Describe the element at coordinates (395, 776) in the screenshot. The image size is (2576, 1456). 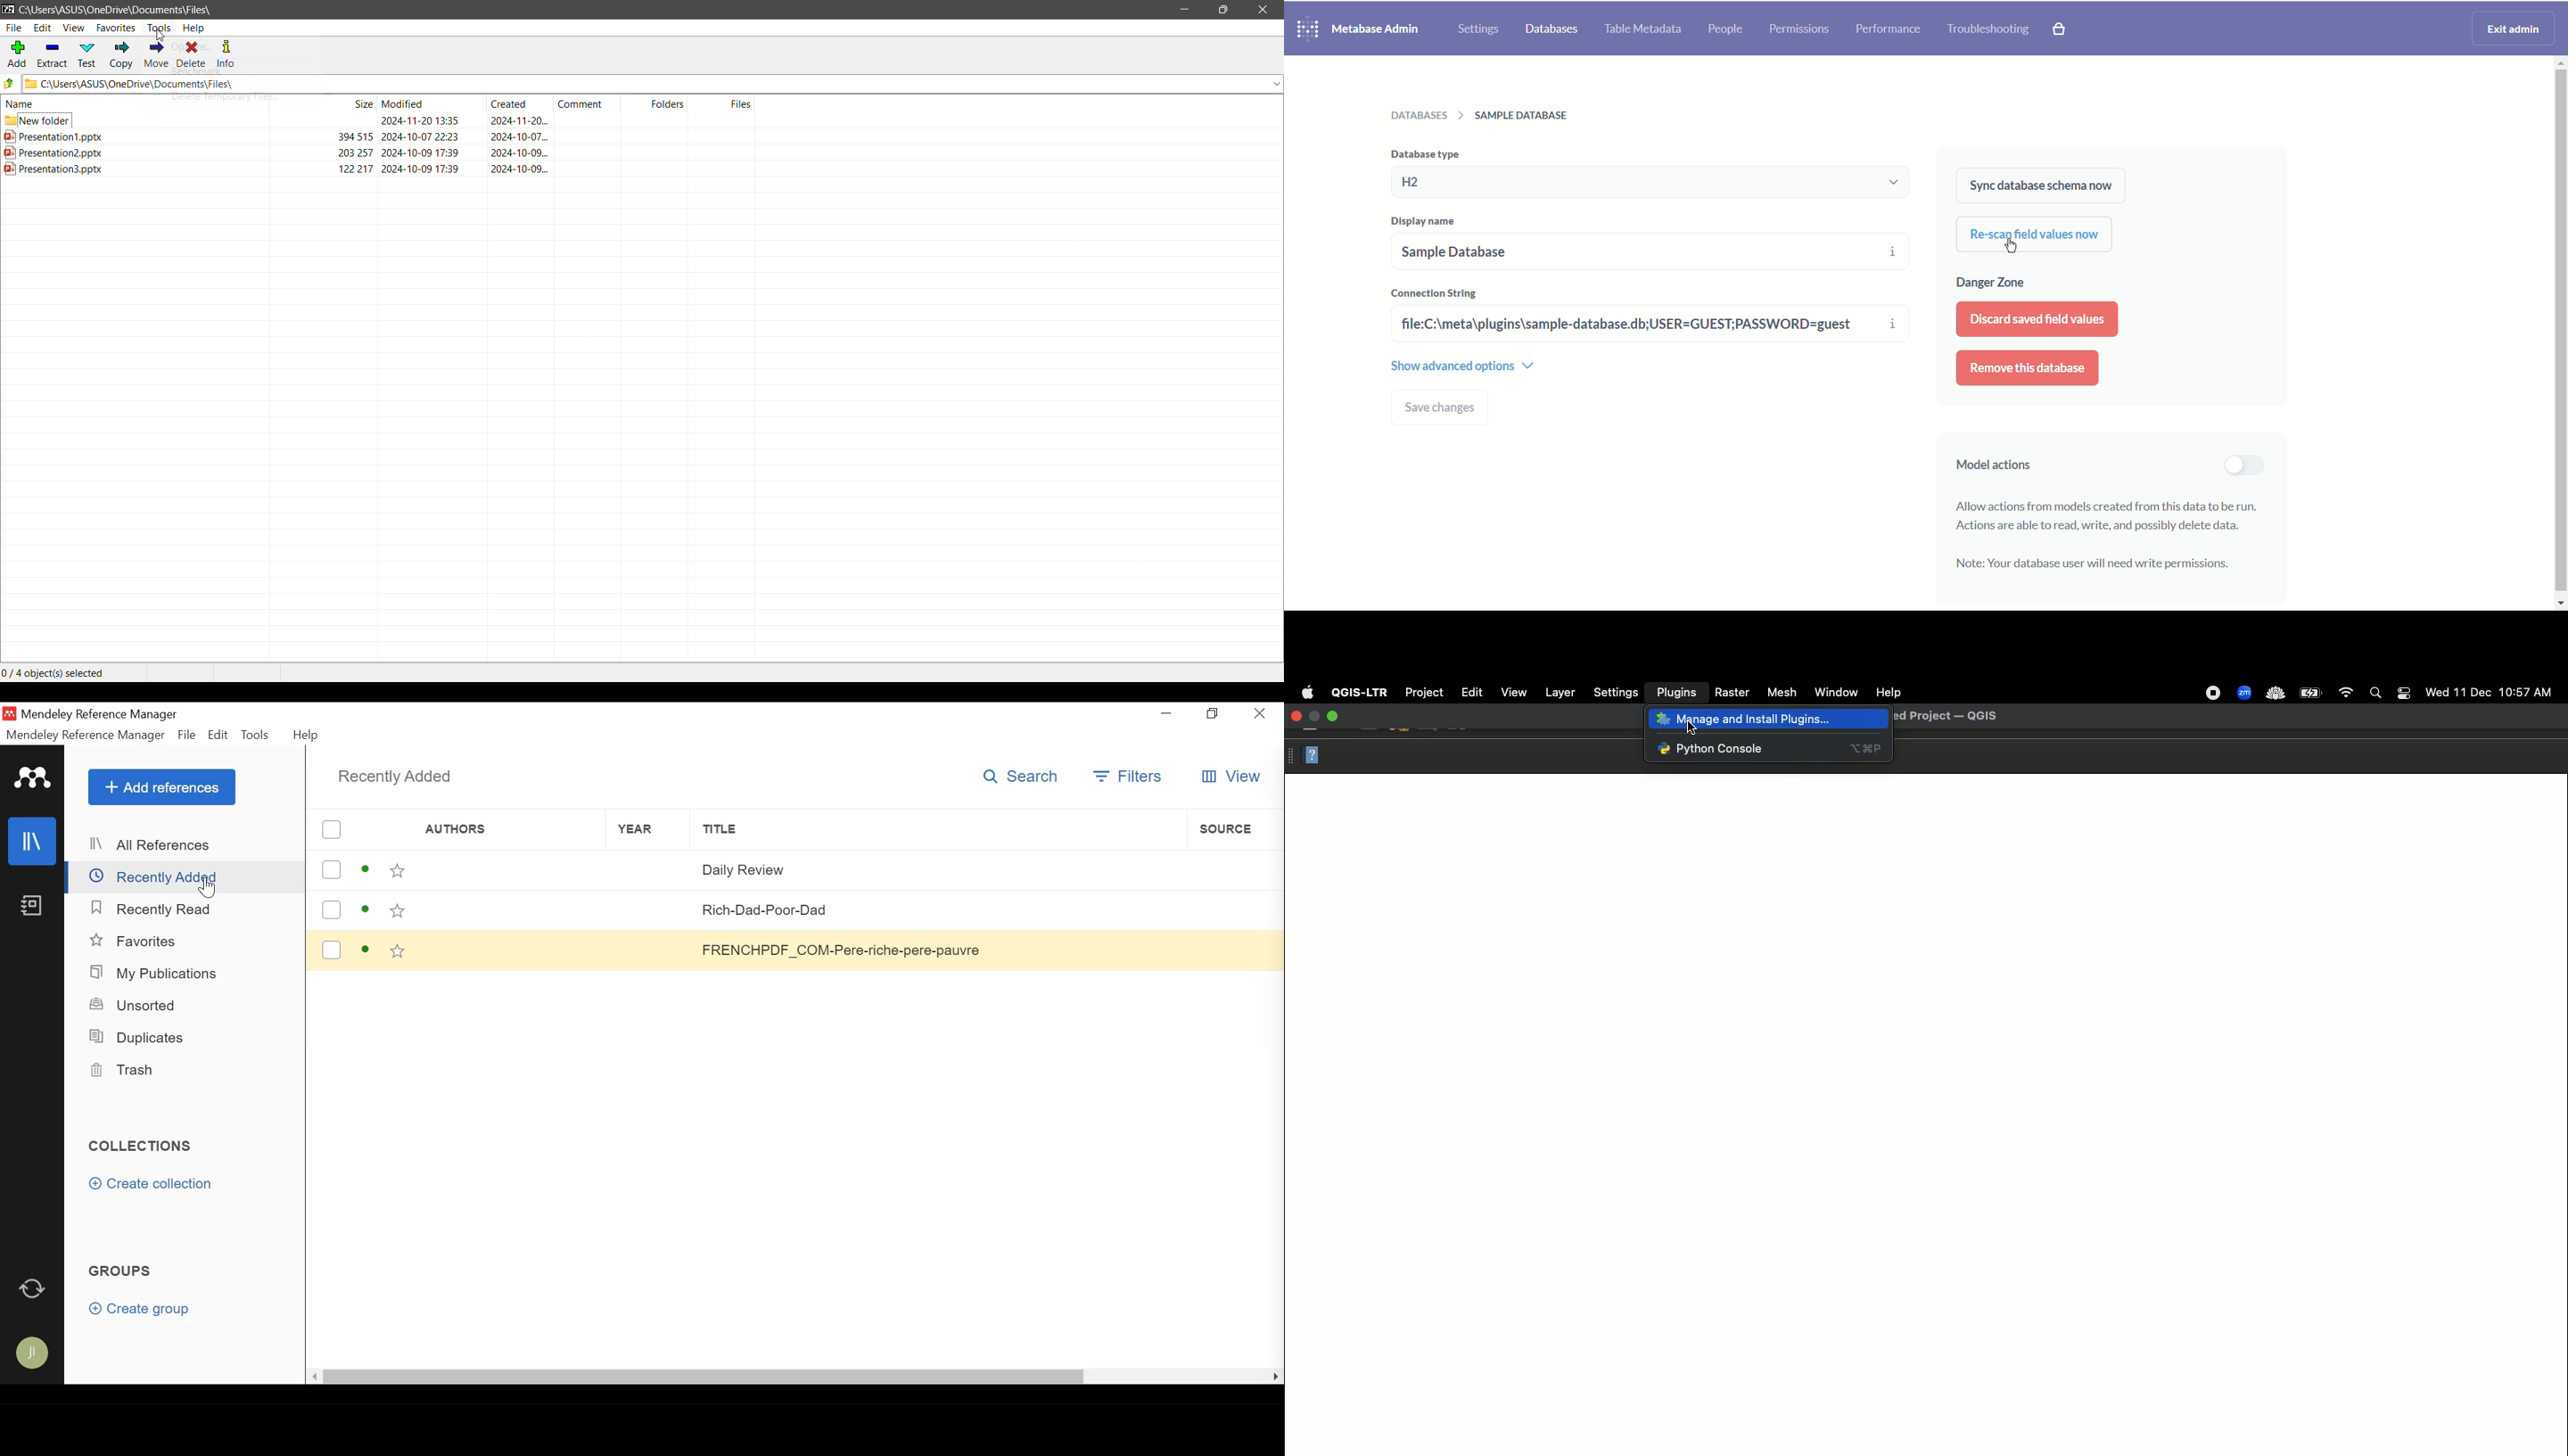
I see `Recently Added` at that location.